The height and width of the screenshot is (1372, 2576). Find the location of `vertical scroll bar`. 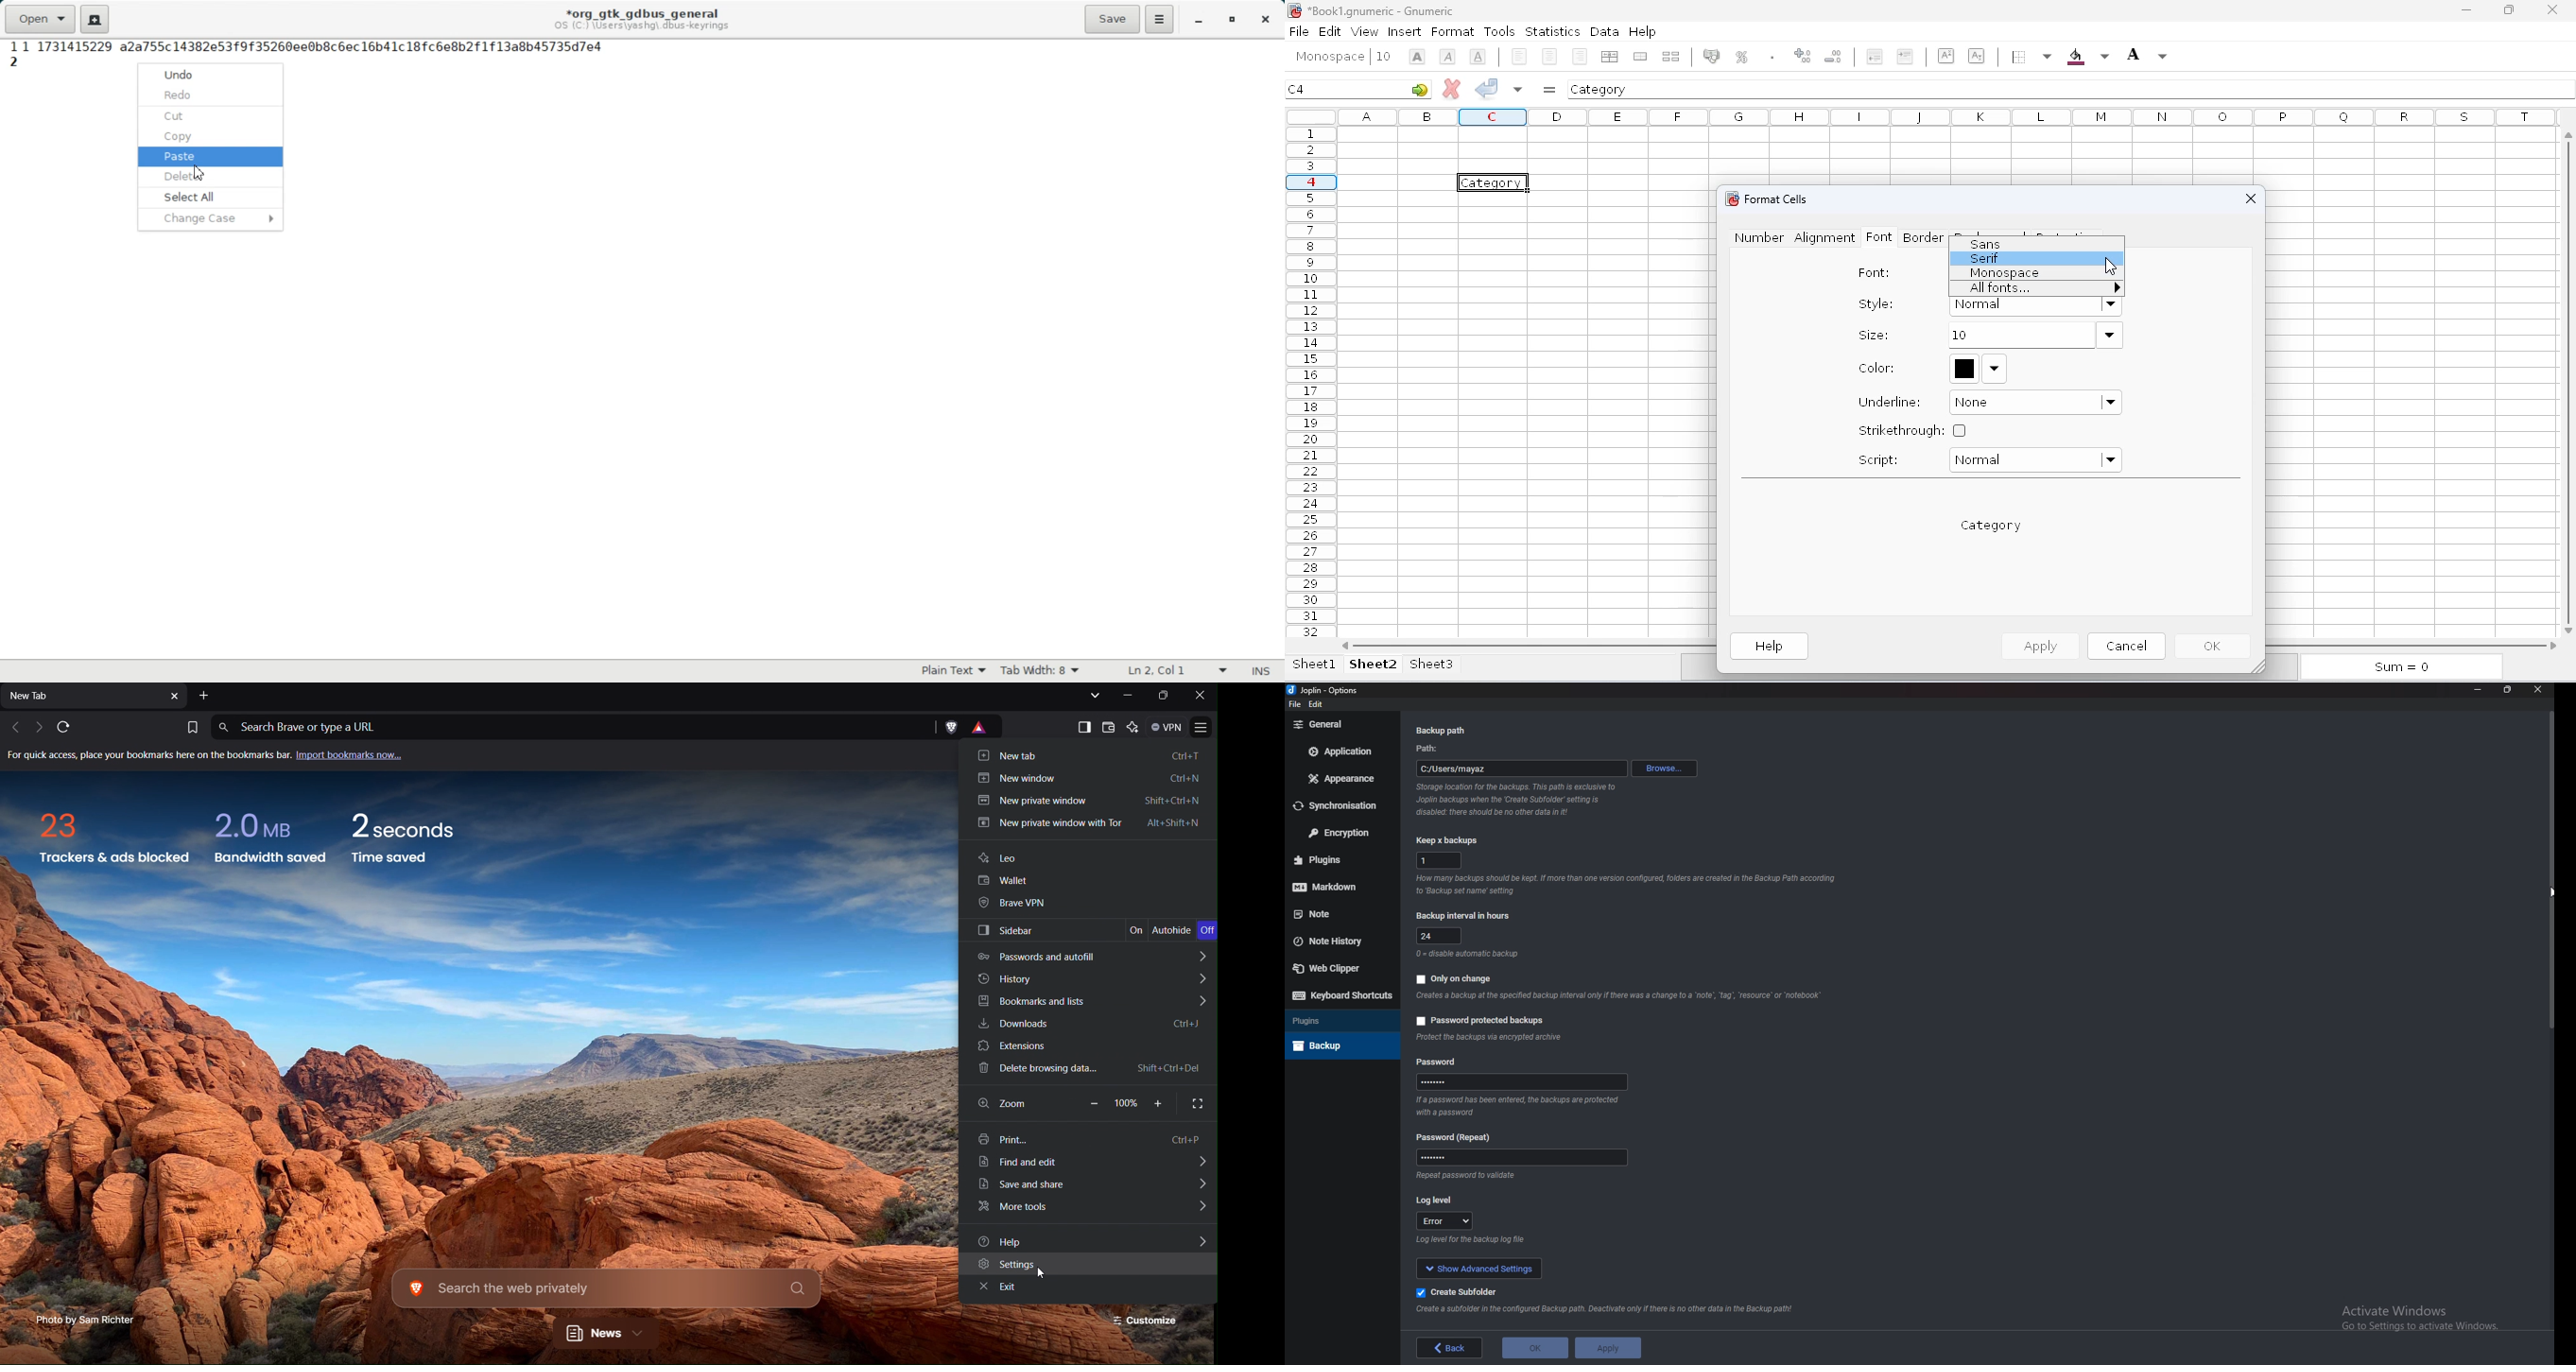

vertical scroll bar is located at coordinates (2571, 380).